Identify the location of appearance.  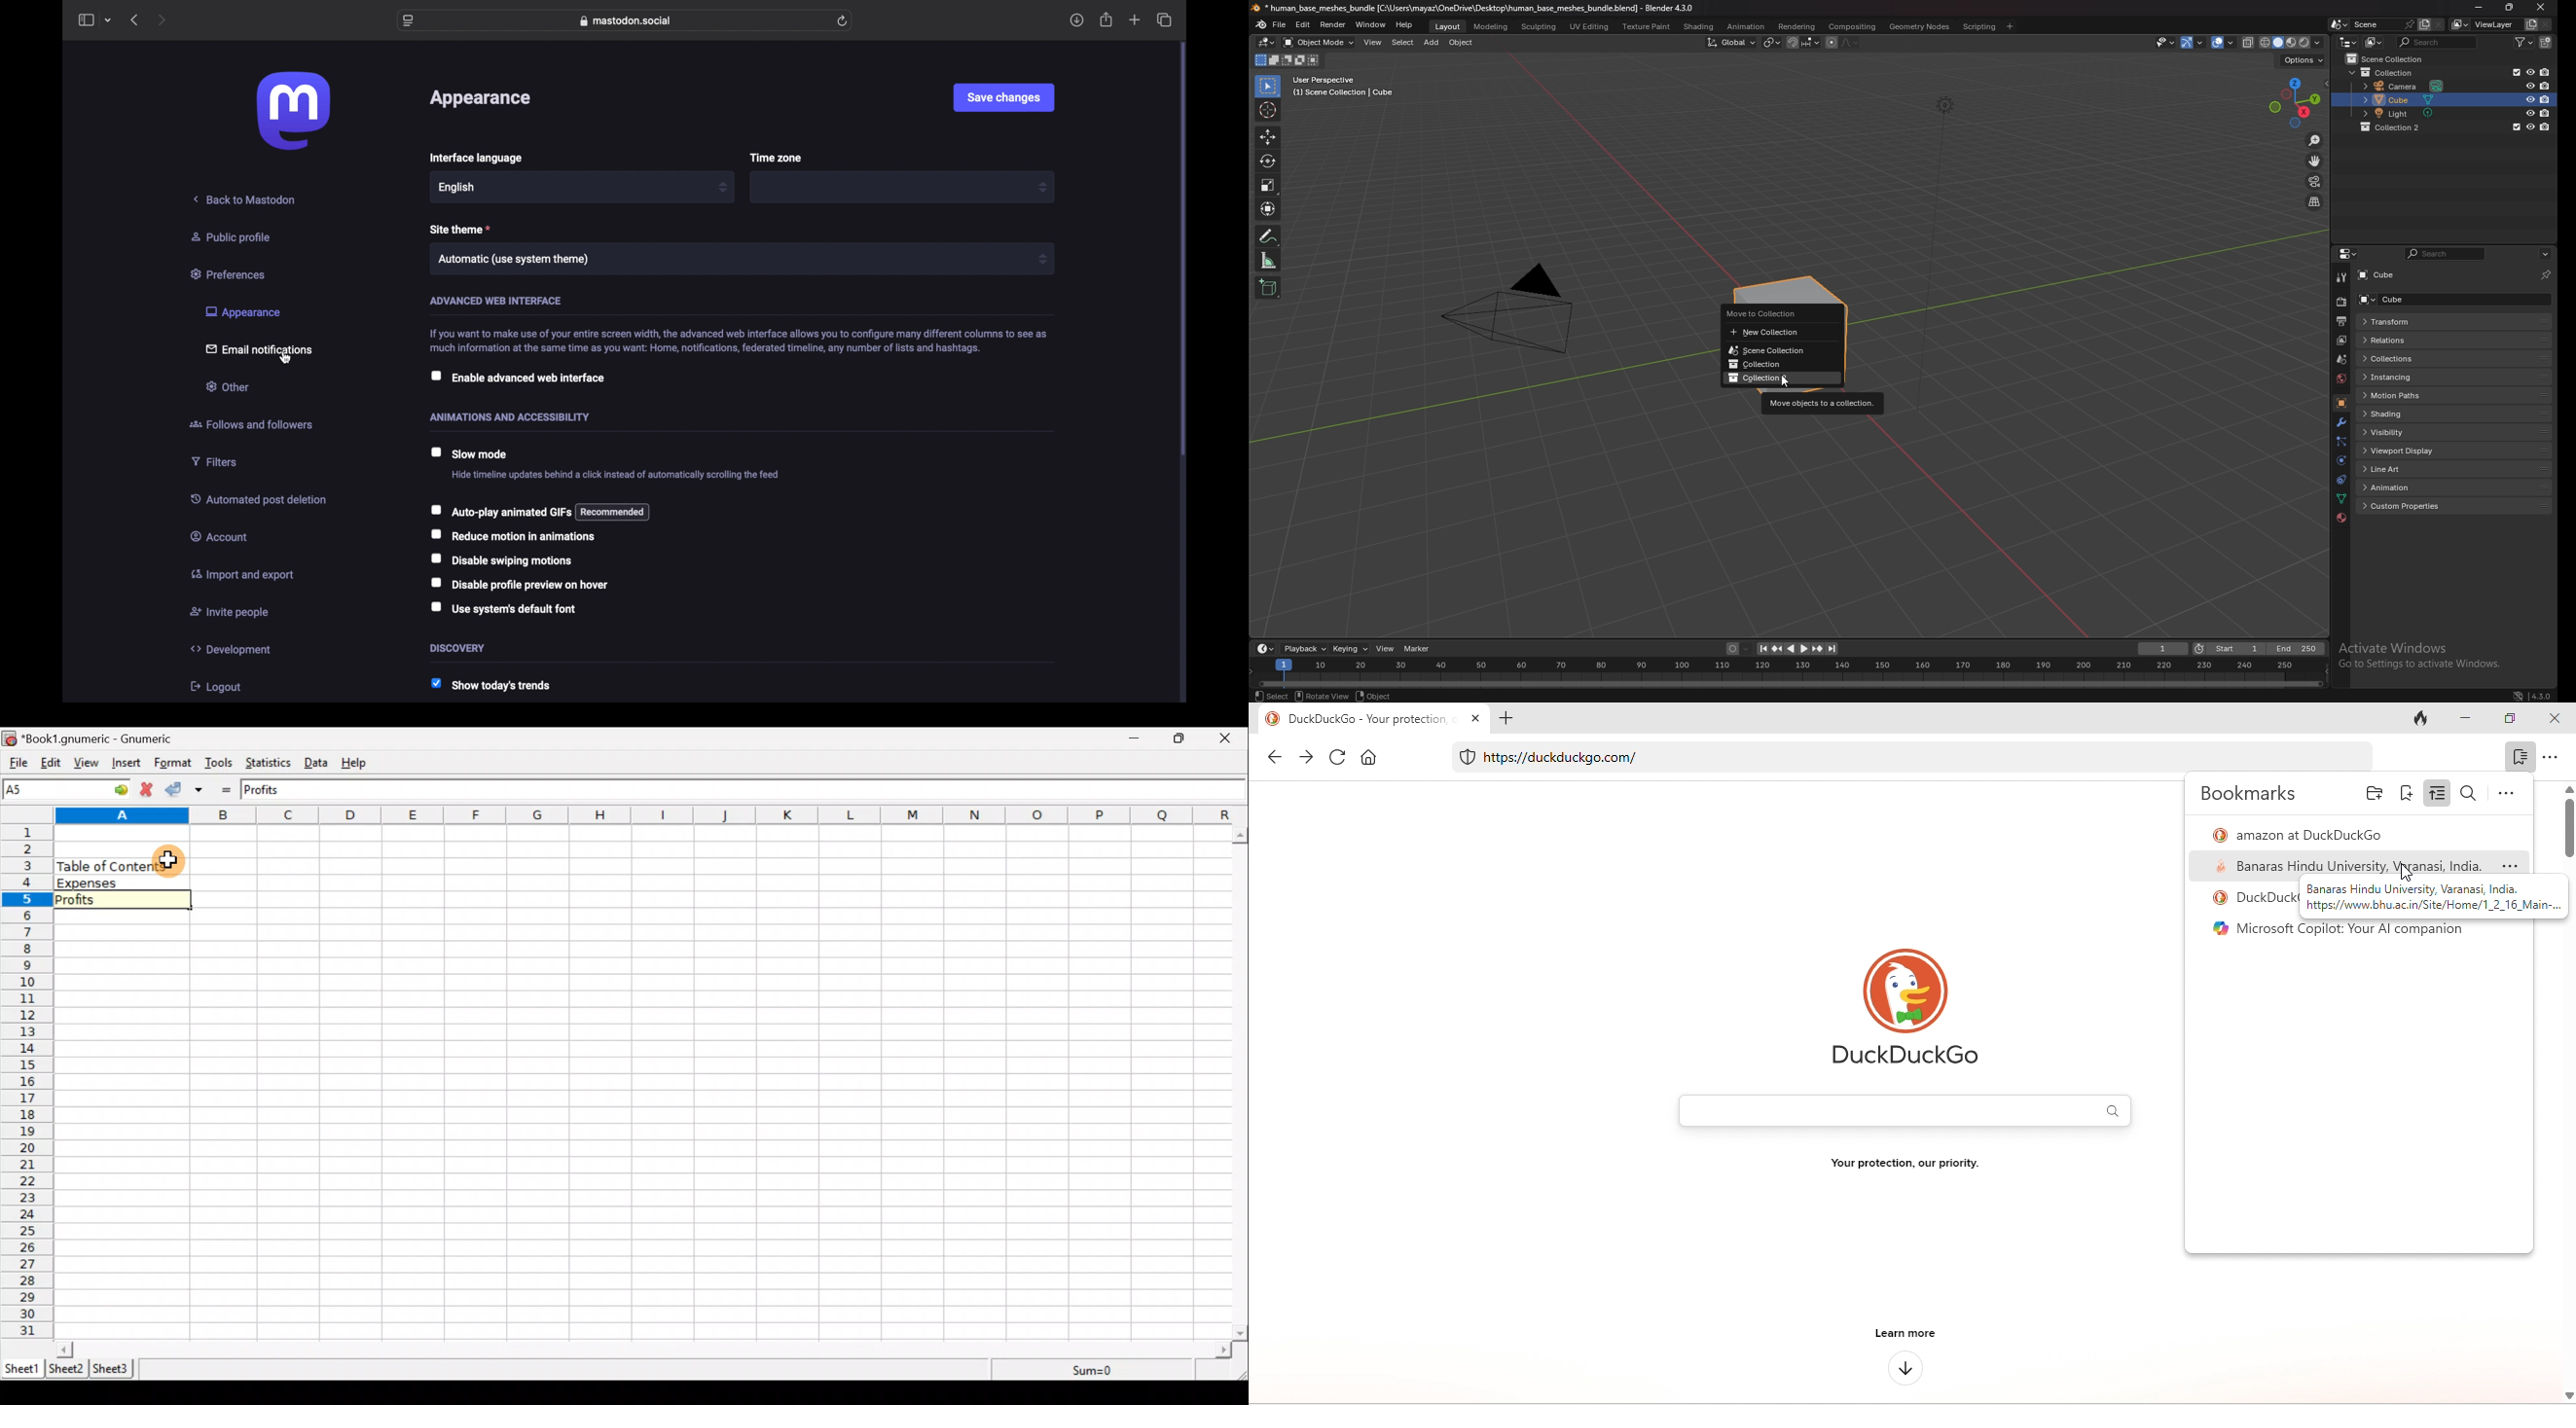
(479, 98).